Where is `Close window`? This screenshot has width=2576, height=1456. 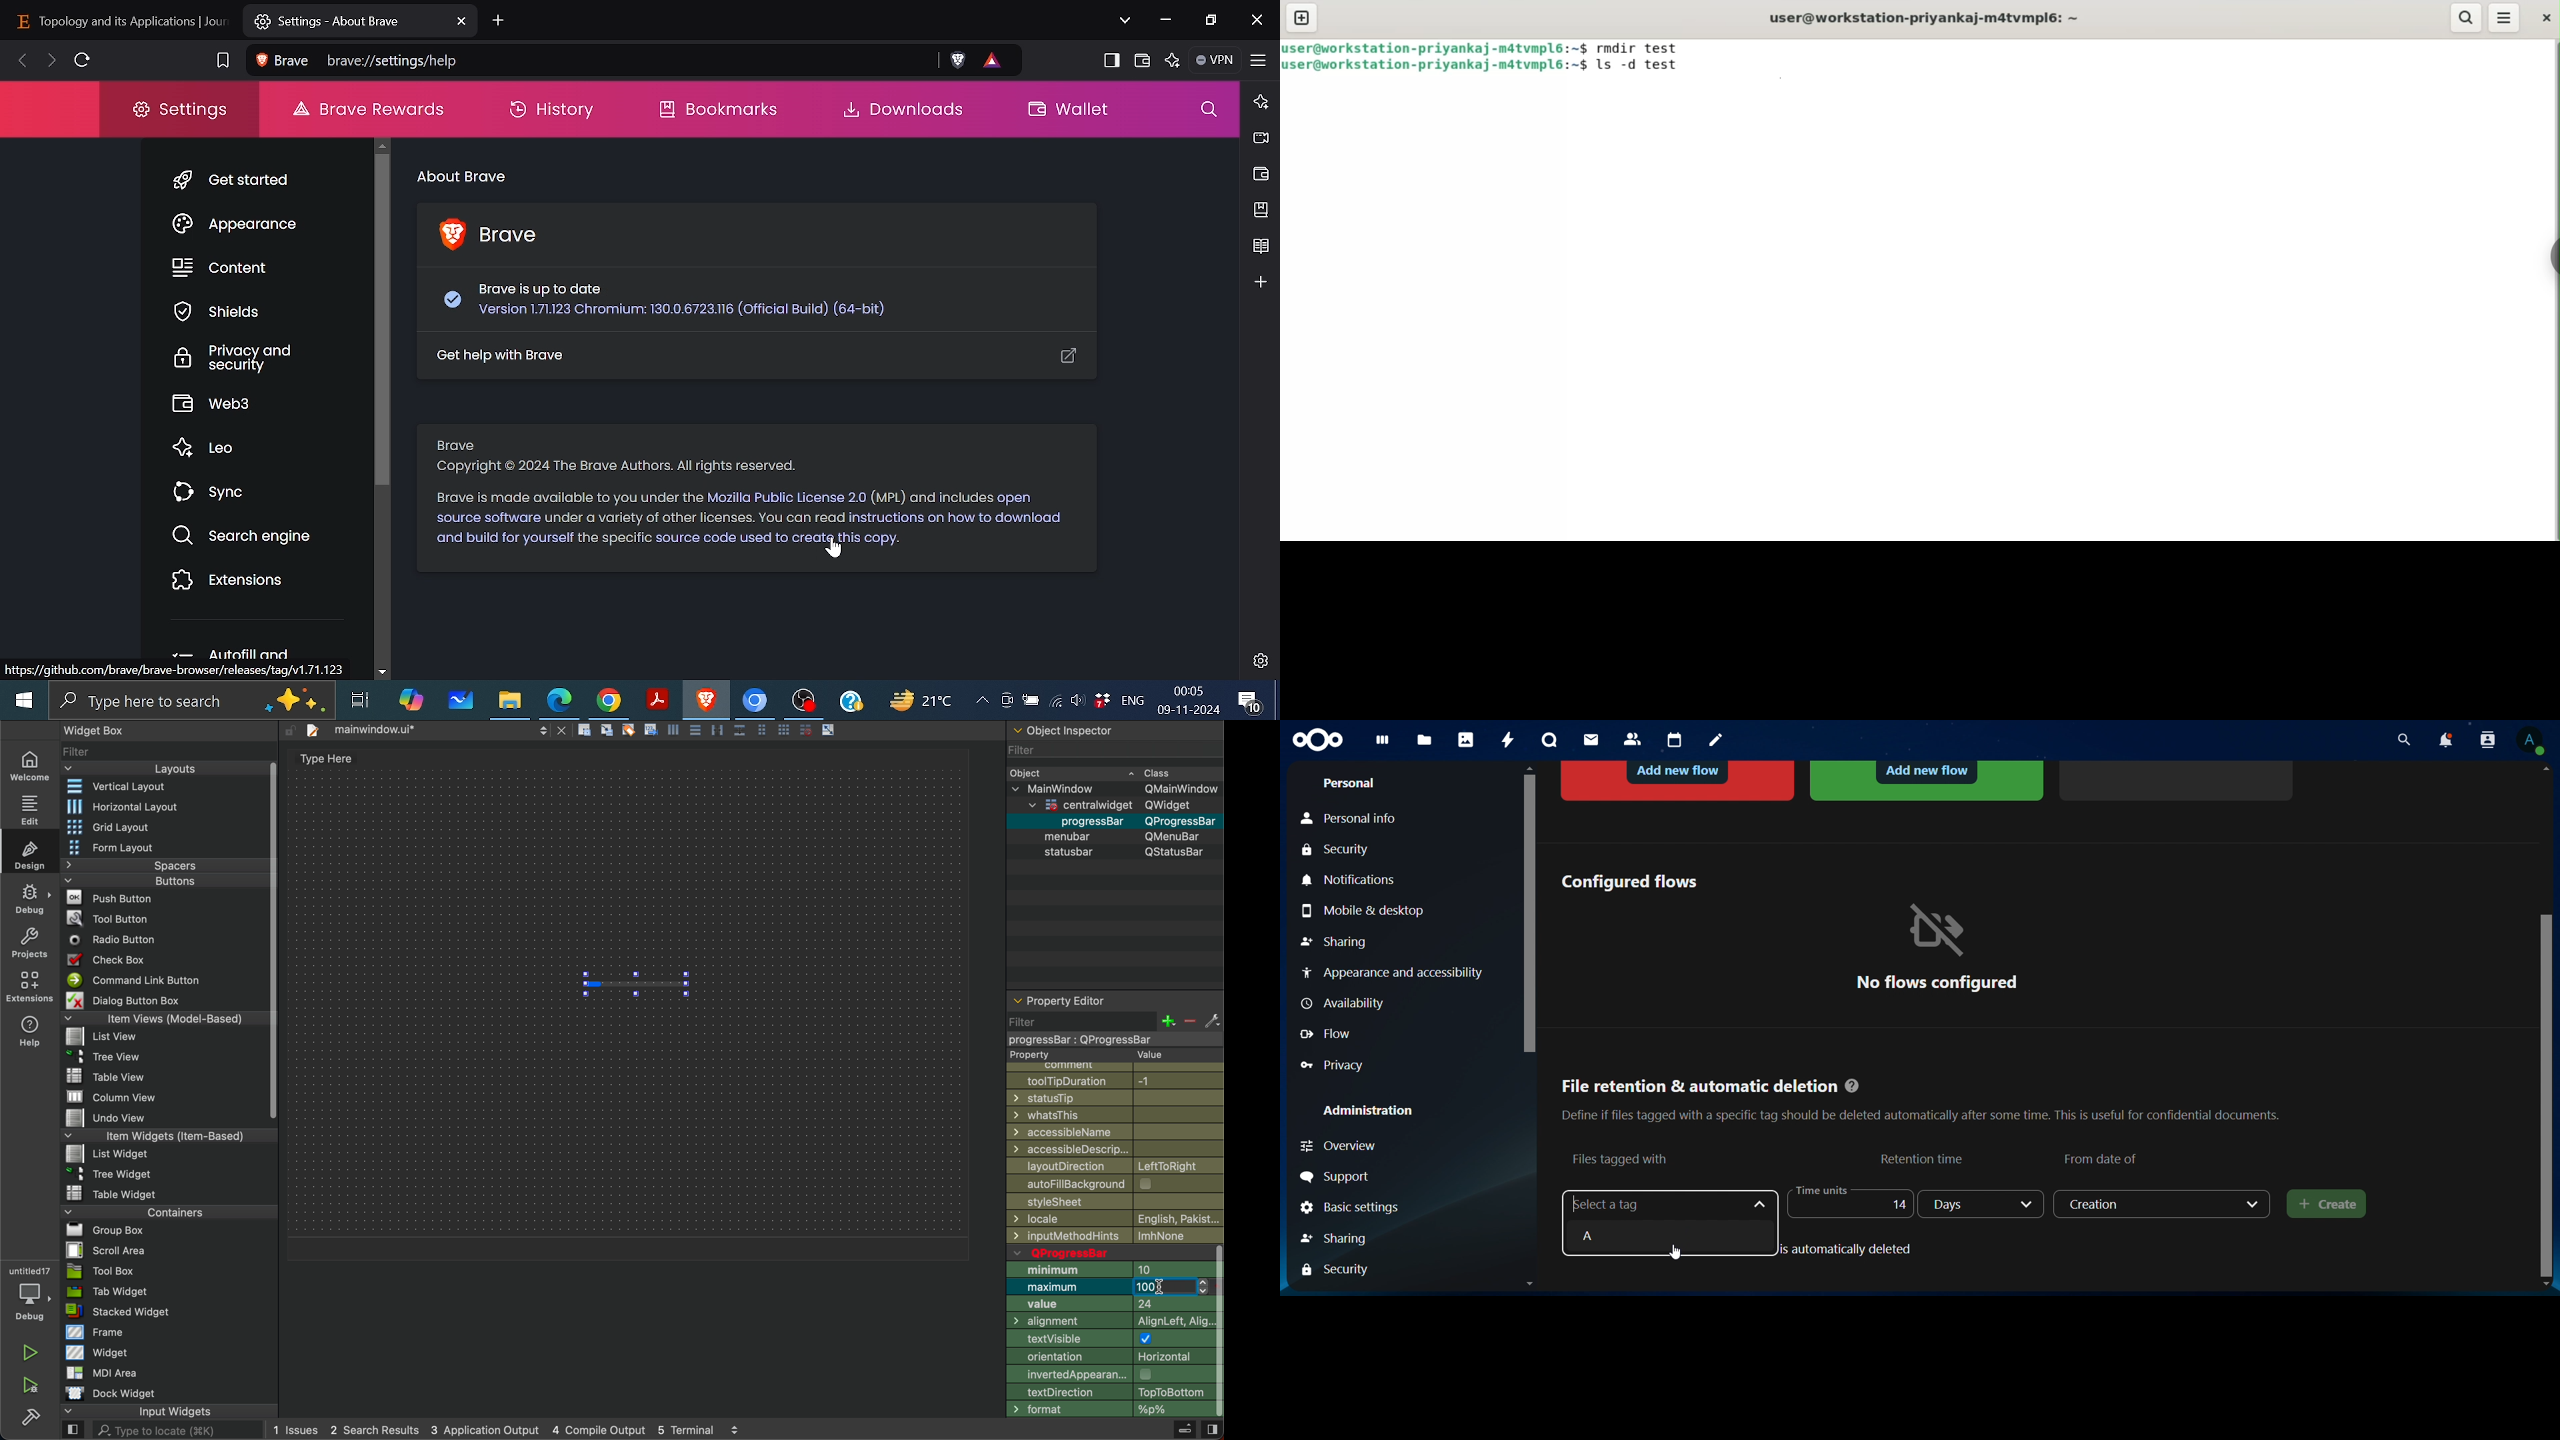 Close window is located at coordinates (1258, 19).